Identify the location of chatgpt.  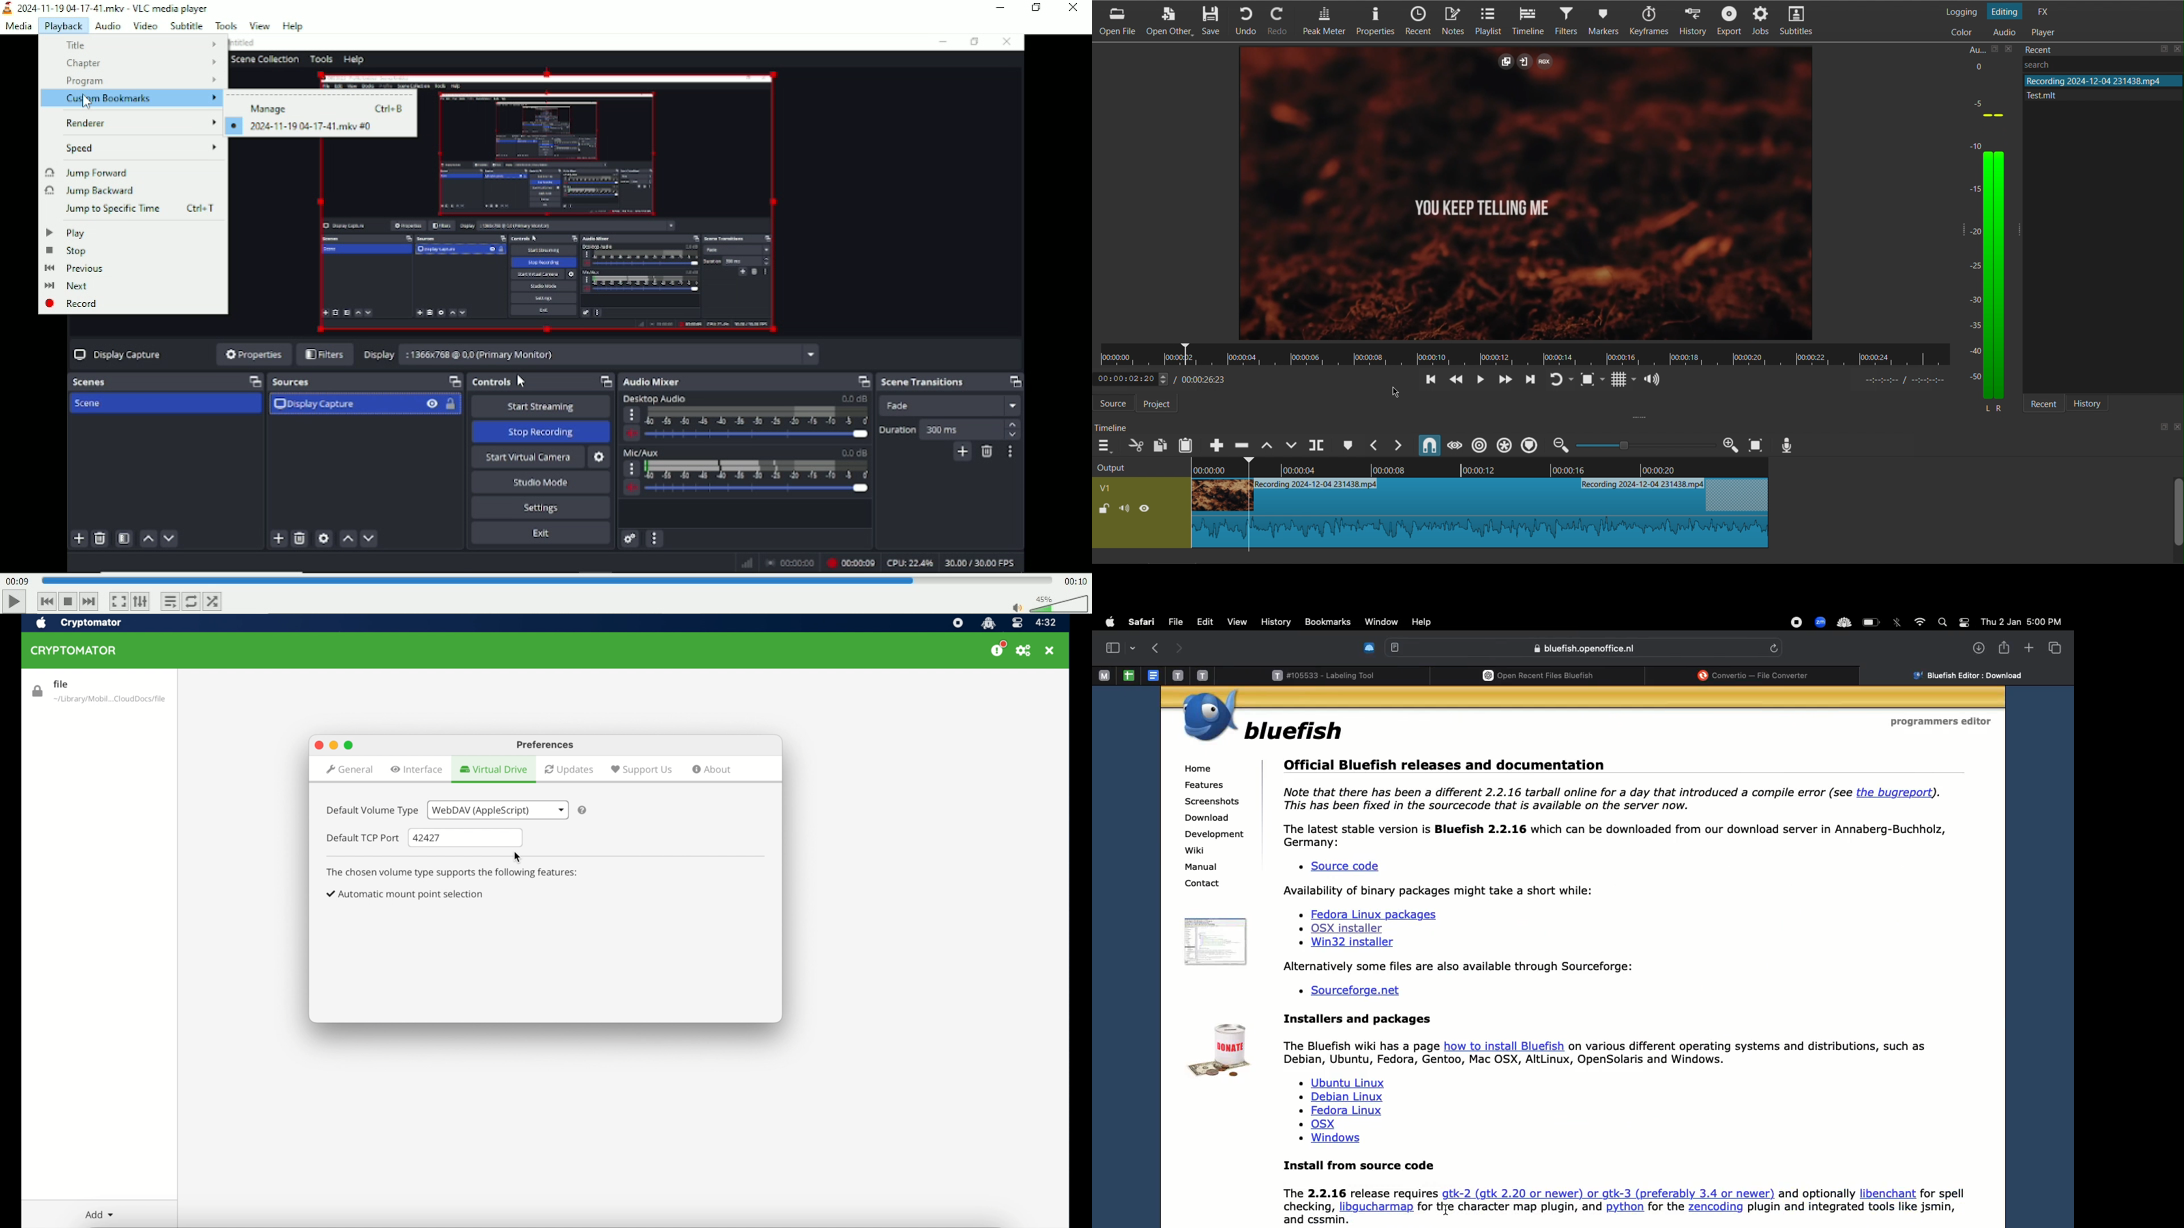
(1543, 677).